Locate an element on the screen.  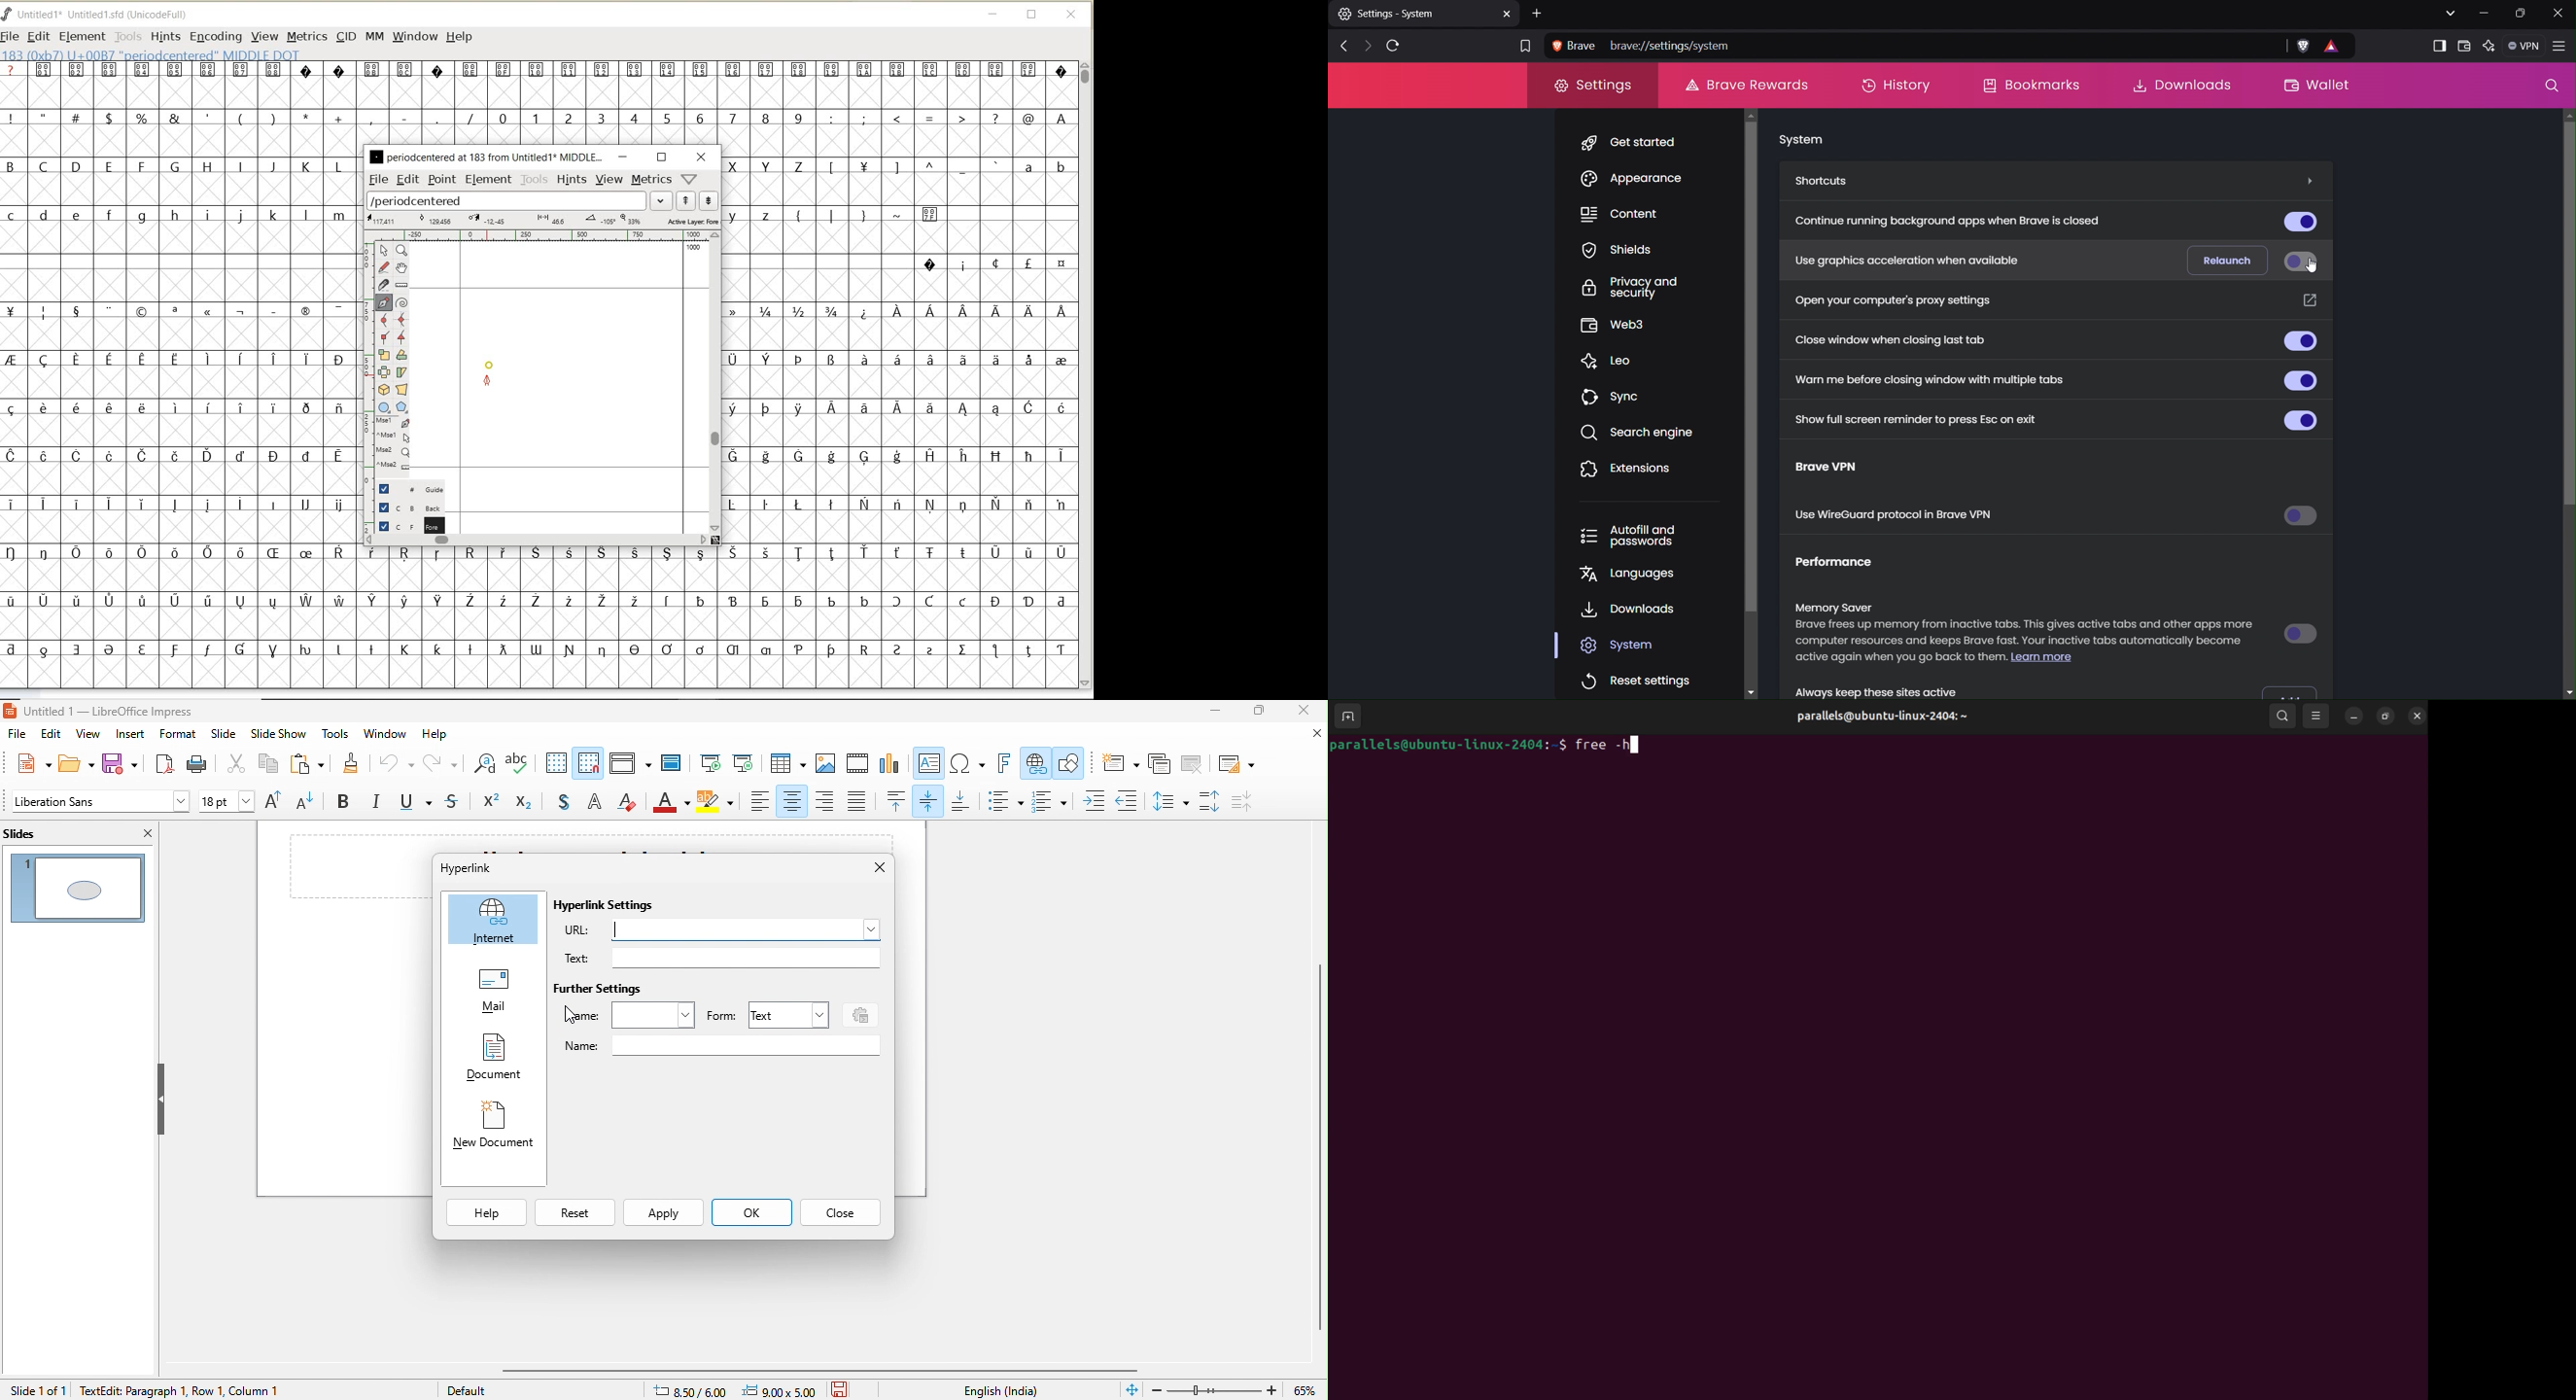
9.00 x5.00 is located at coordinates (783, 1389).